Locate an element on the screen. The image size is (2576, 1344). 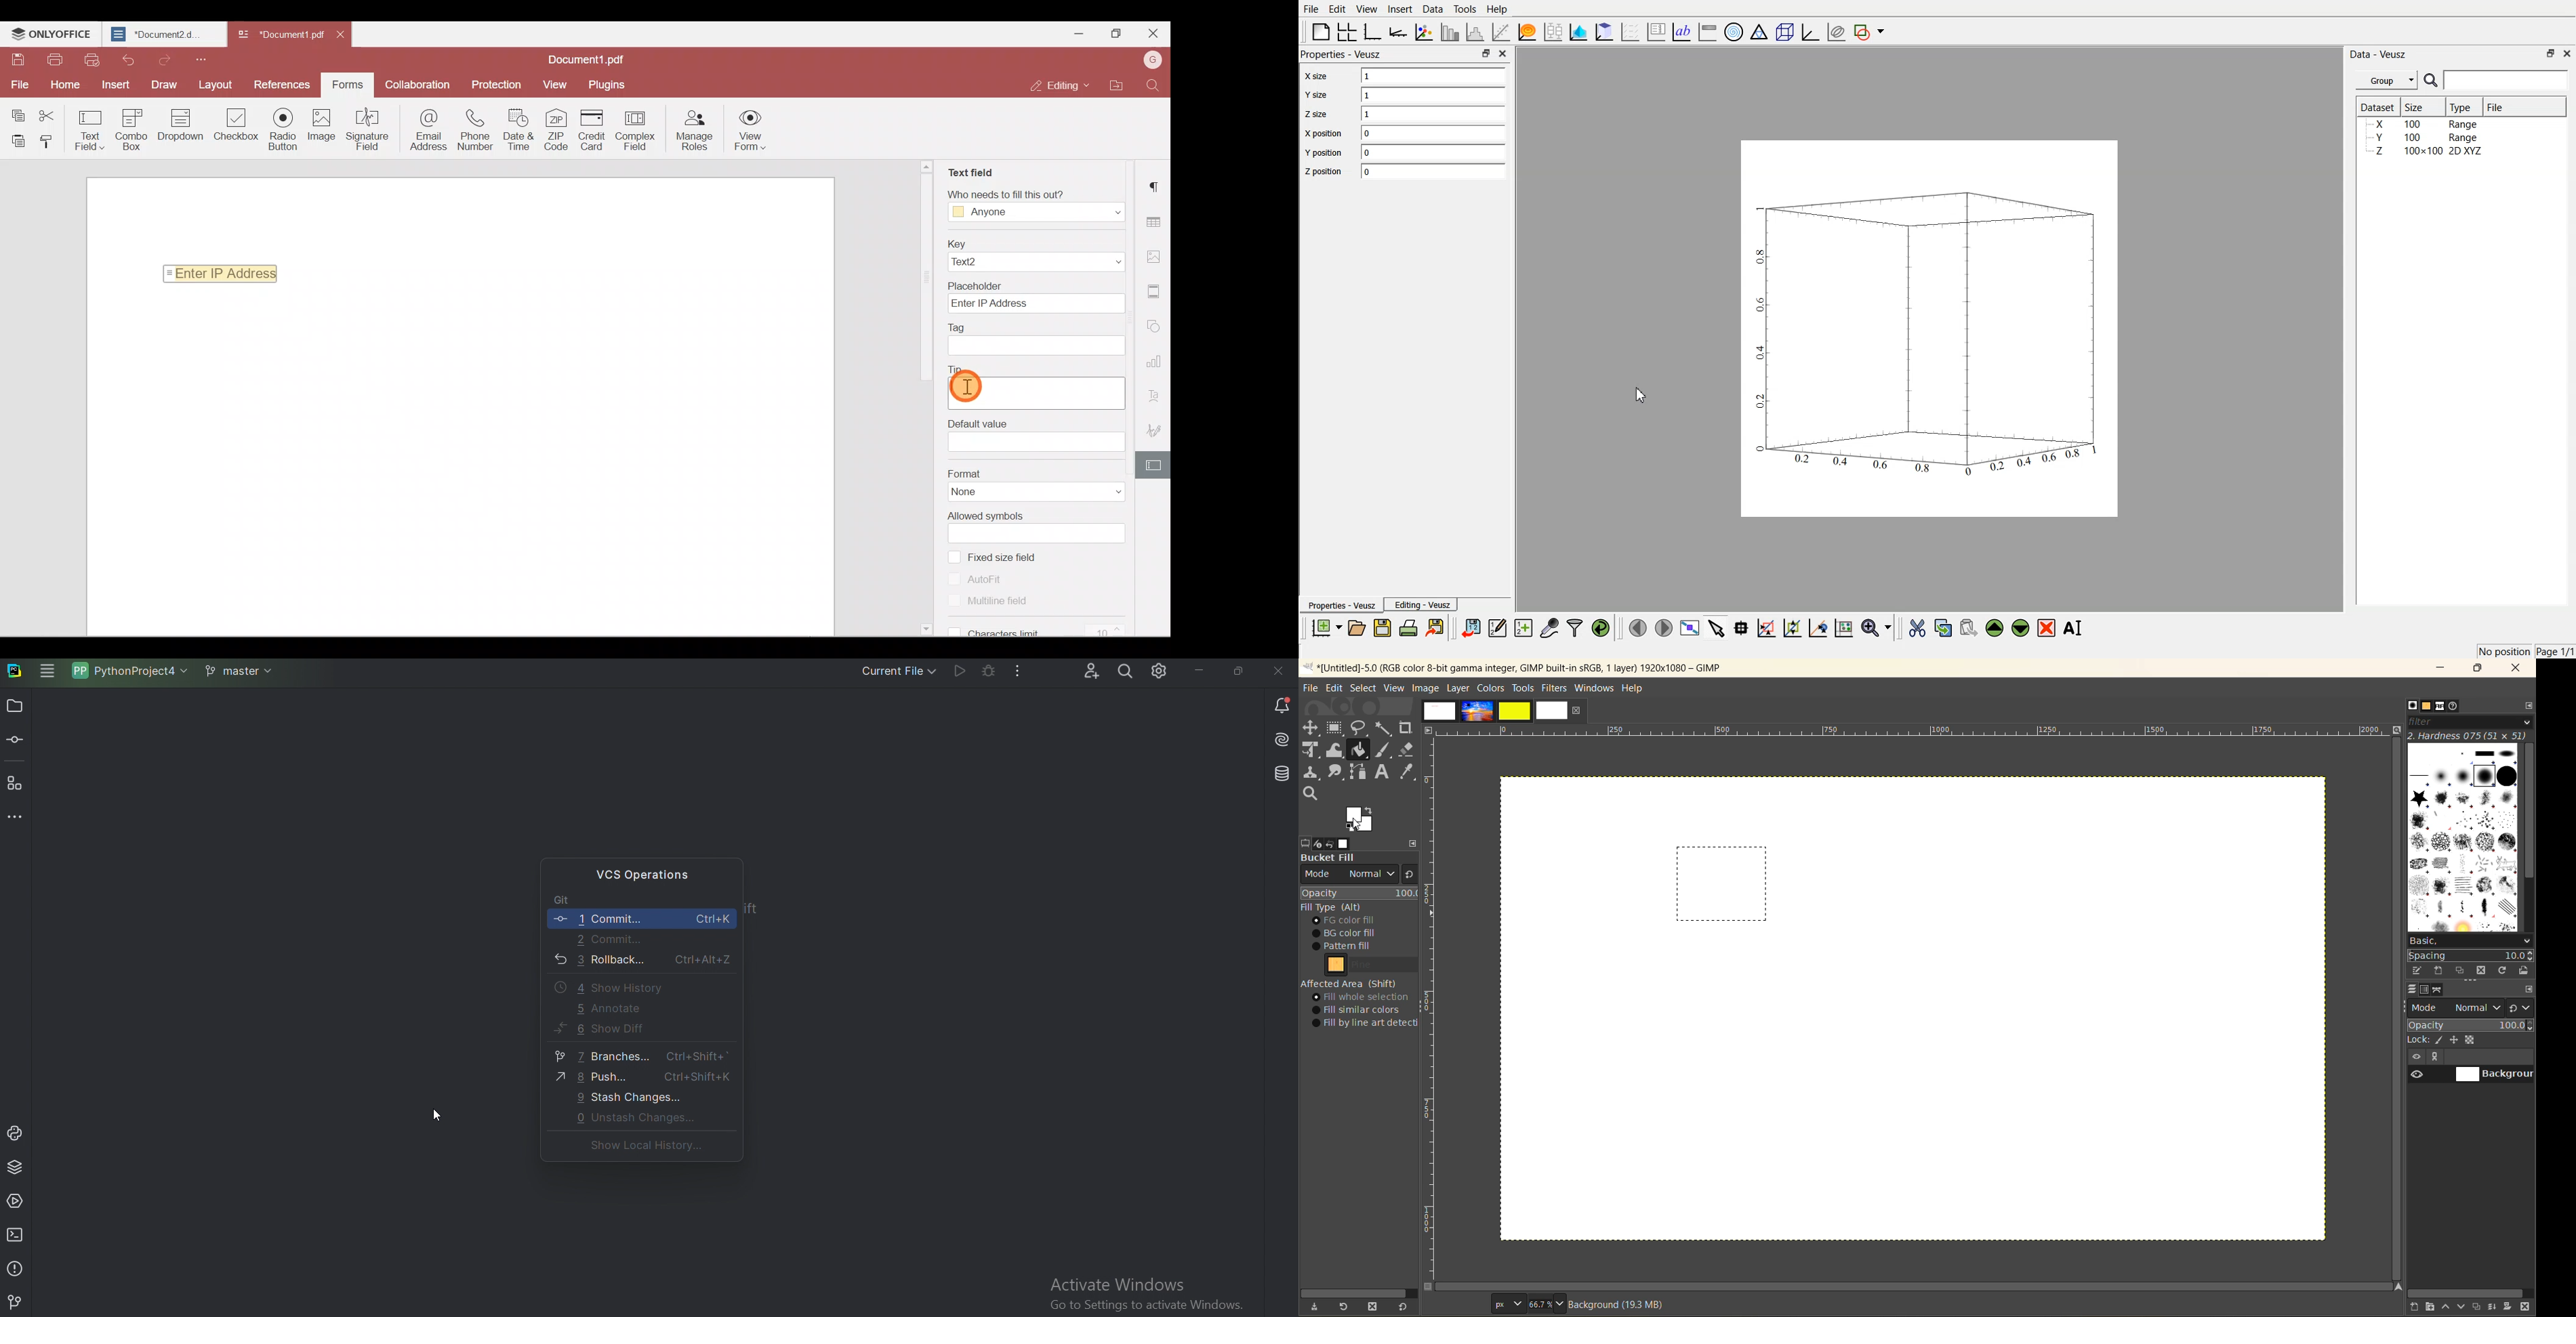
More actions is located at coordinates (1015, 673).